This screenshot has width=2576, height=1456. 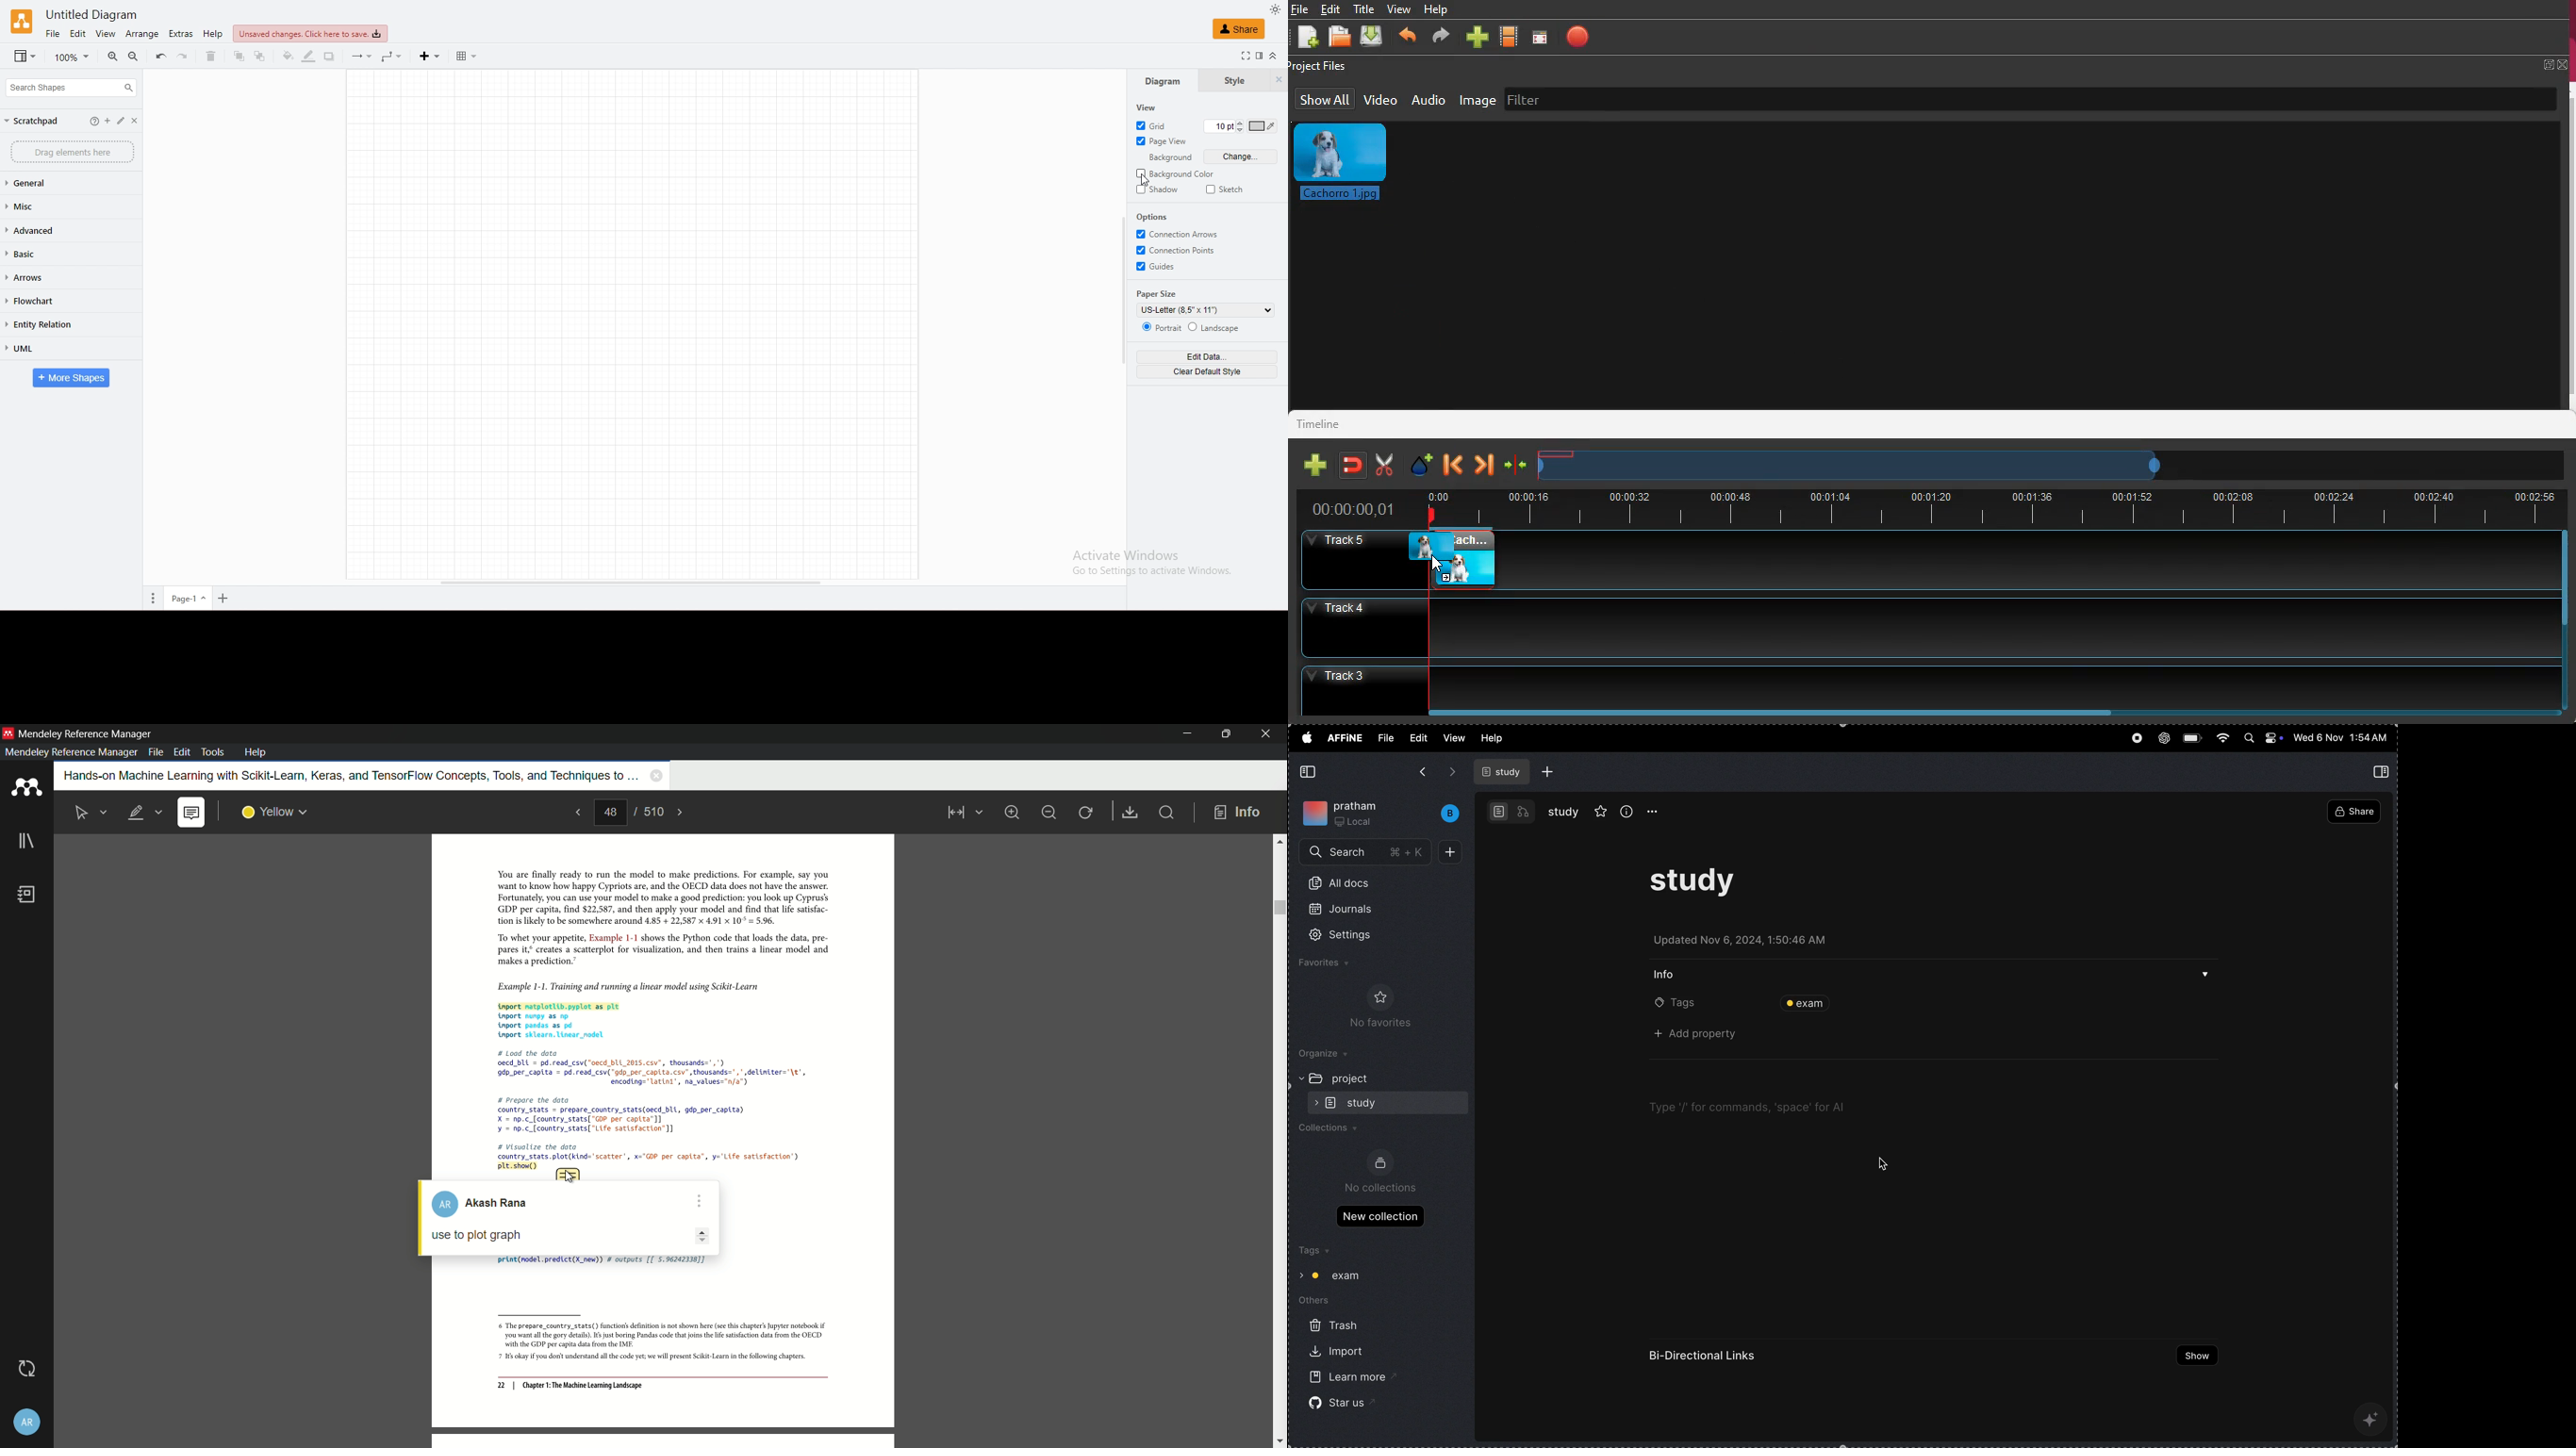 I want to click on Example 1-1. Training and running a linear model using Scikit-Learn
tnport matplotlib.pyplot as plt

nport nunpy as np.

tnport pandas as pd

tnport sklearn. Linear_nodel, so click(x=654, y=1008).